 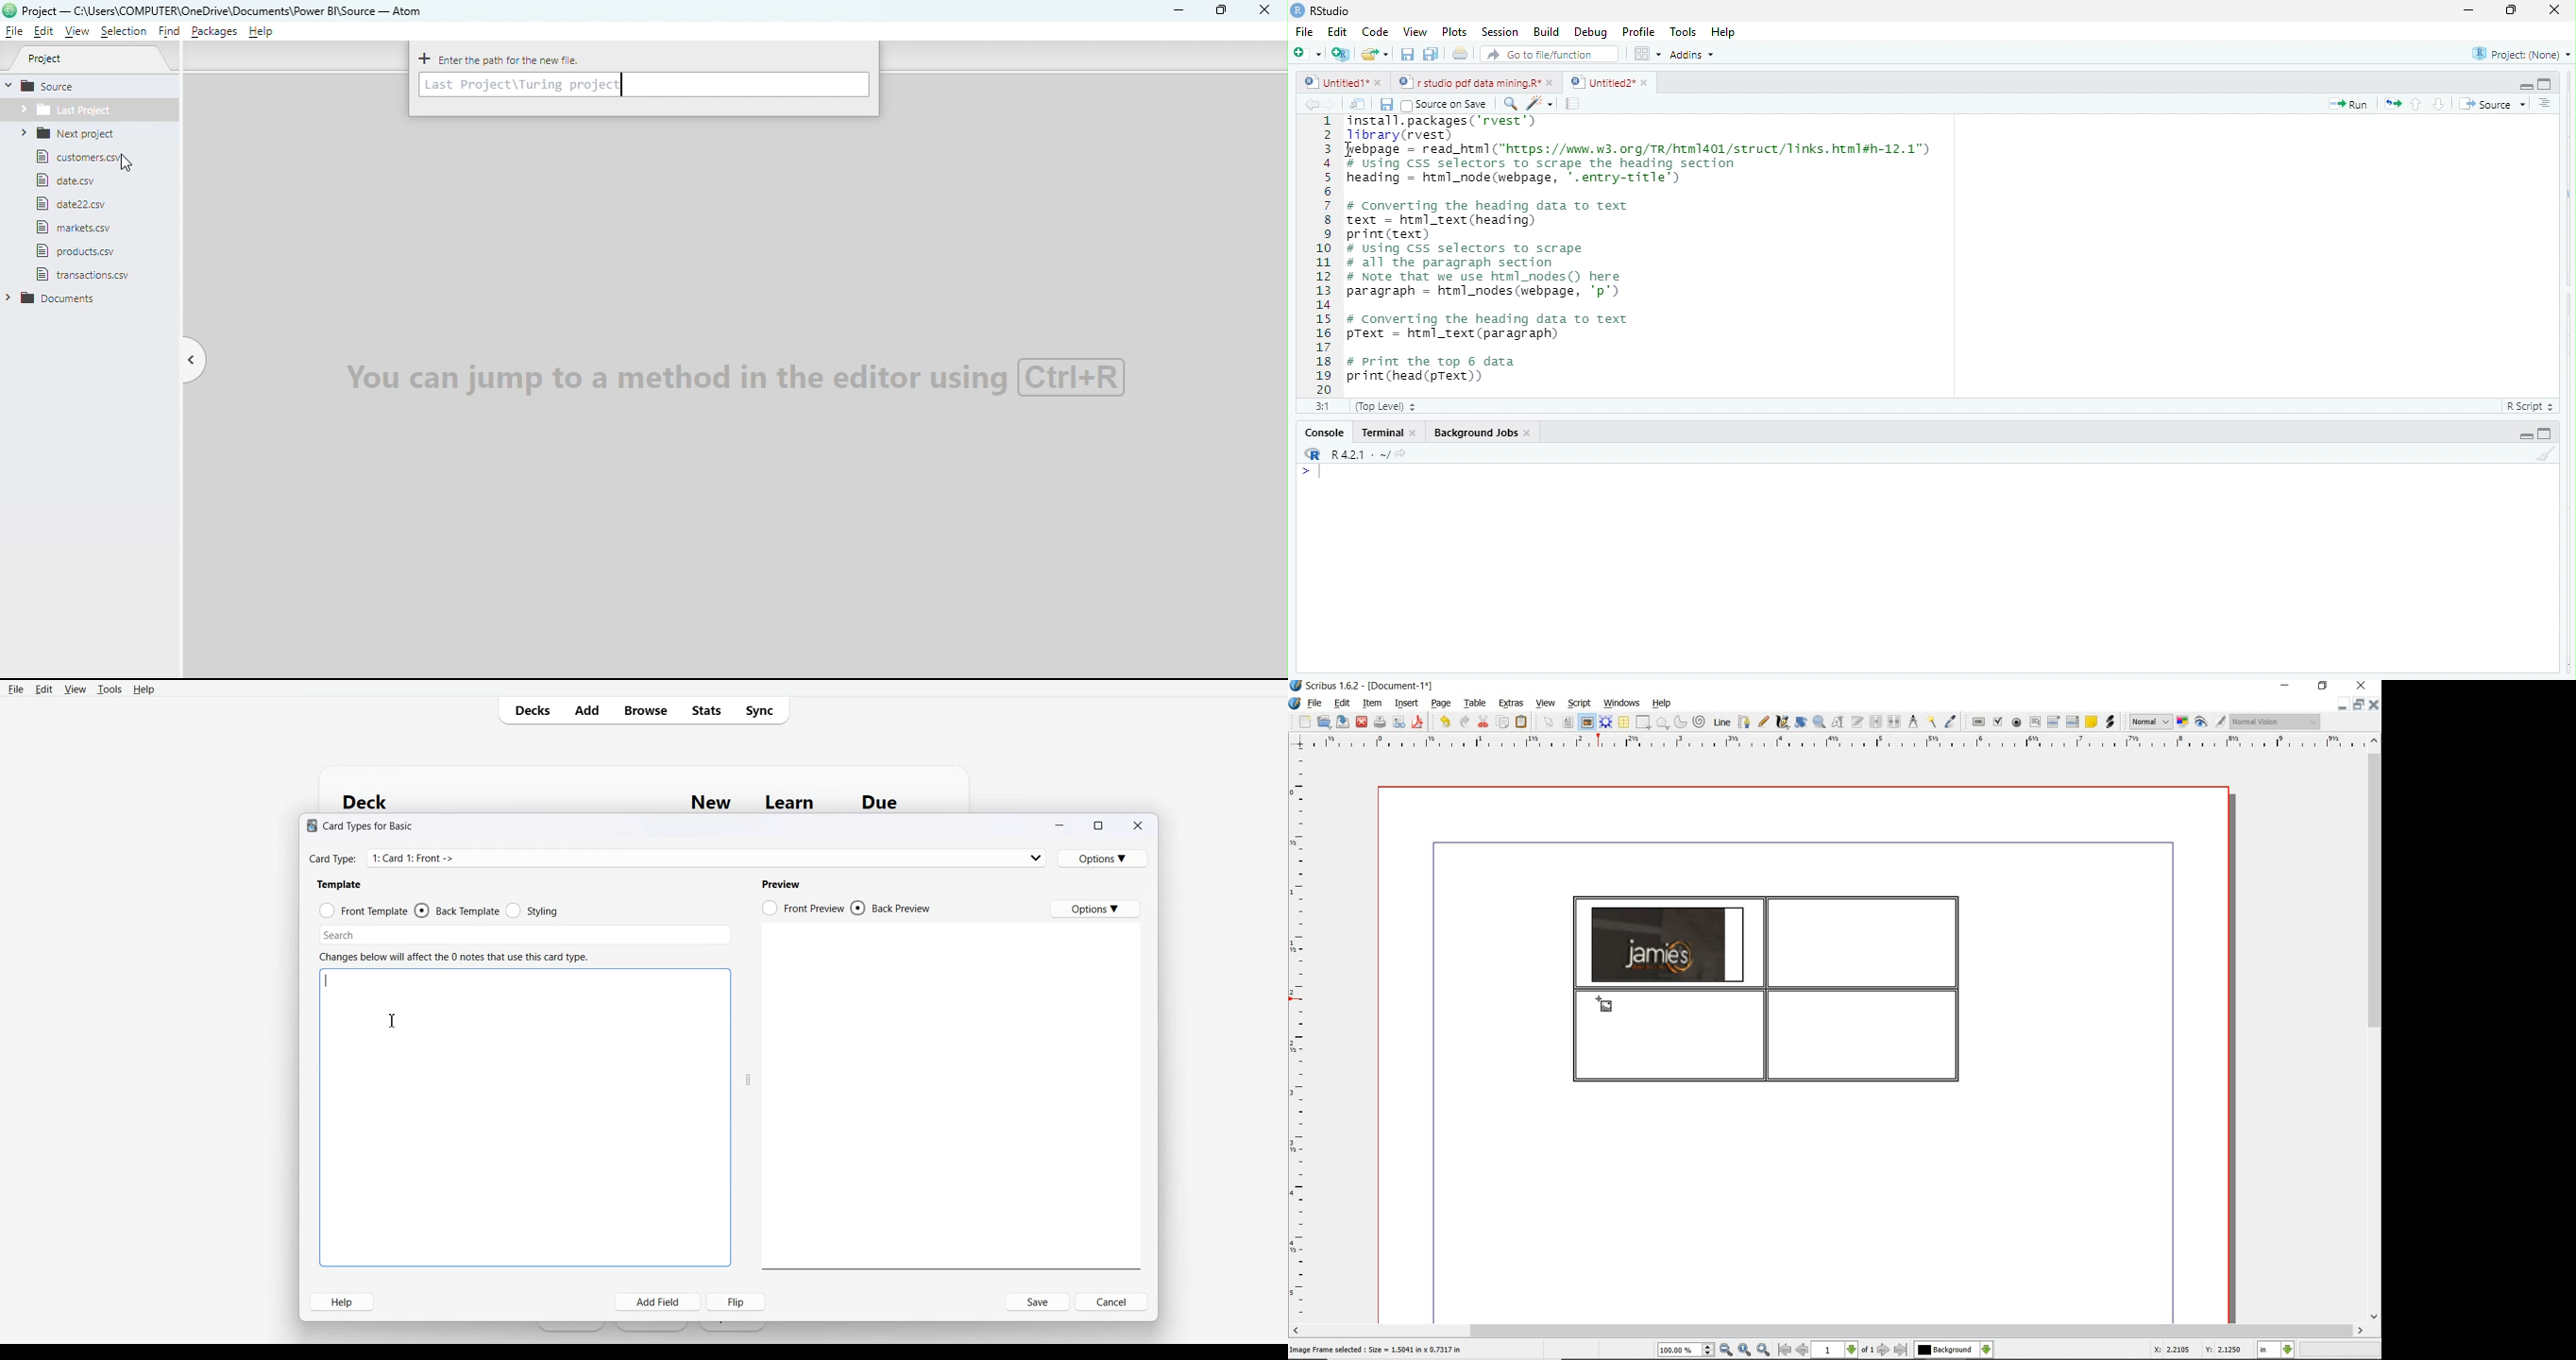 What do you see at coordinates (2395, 104) in the screenshot?
I see `re run the previous code` at bounding box center [2395, 104].